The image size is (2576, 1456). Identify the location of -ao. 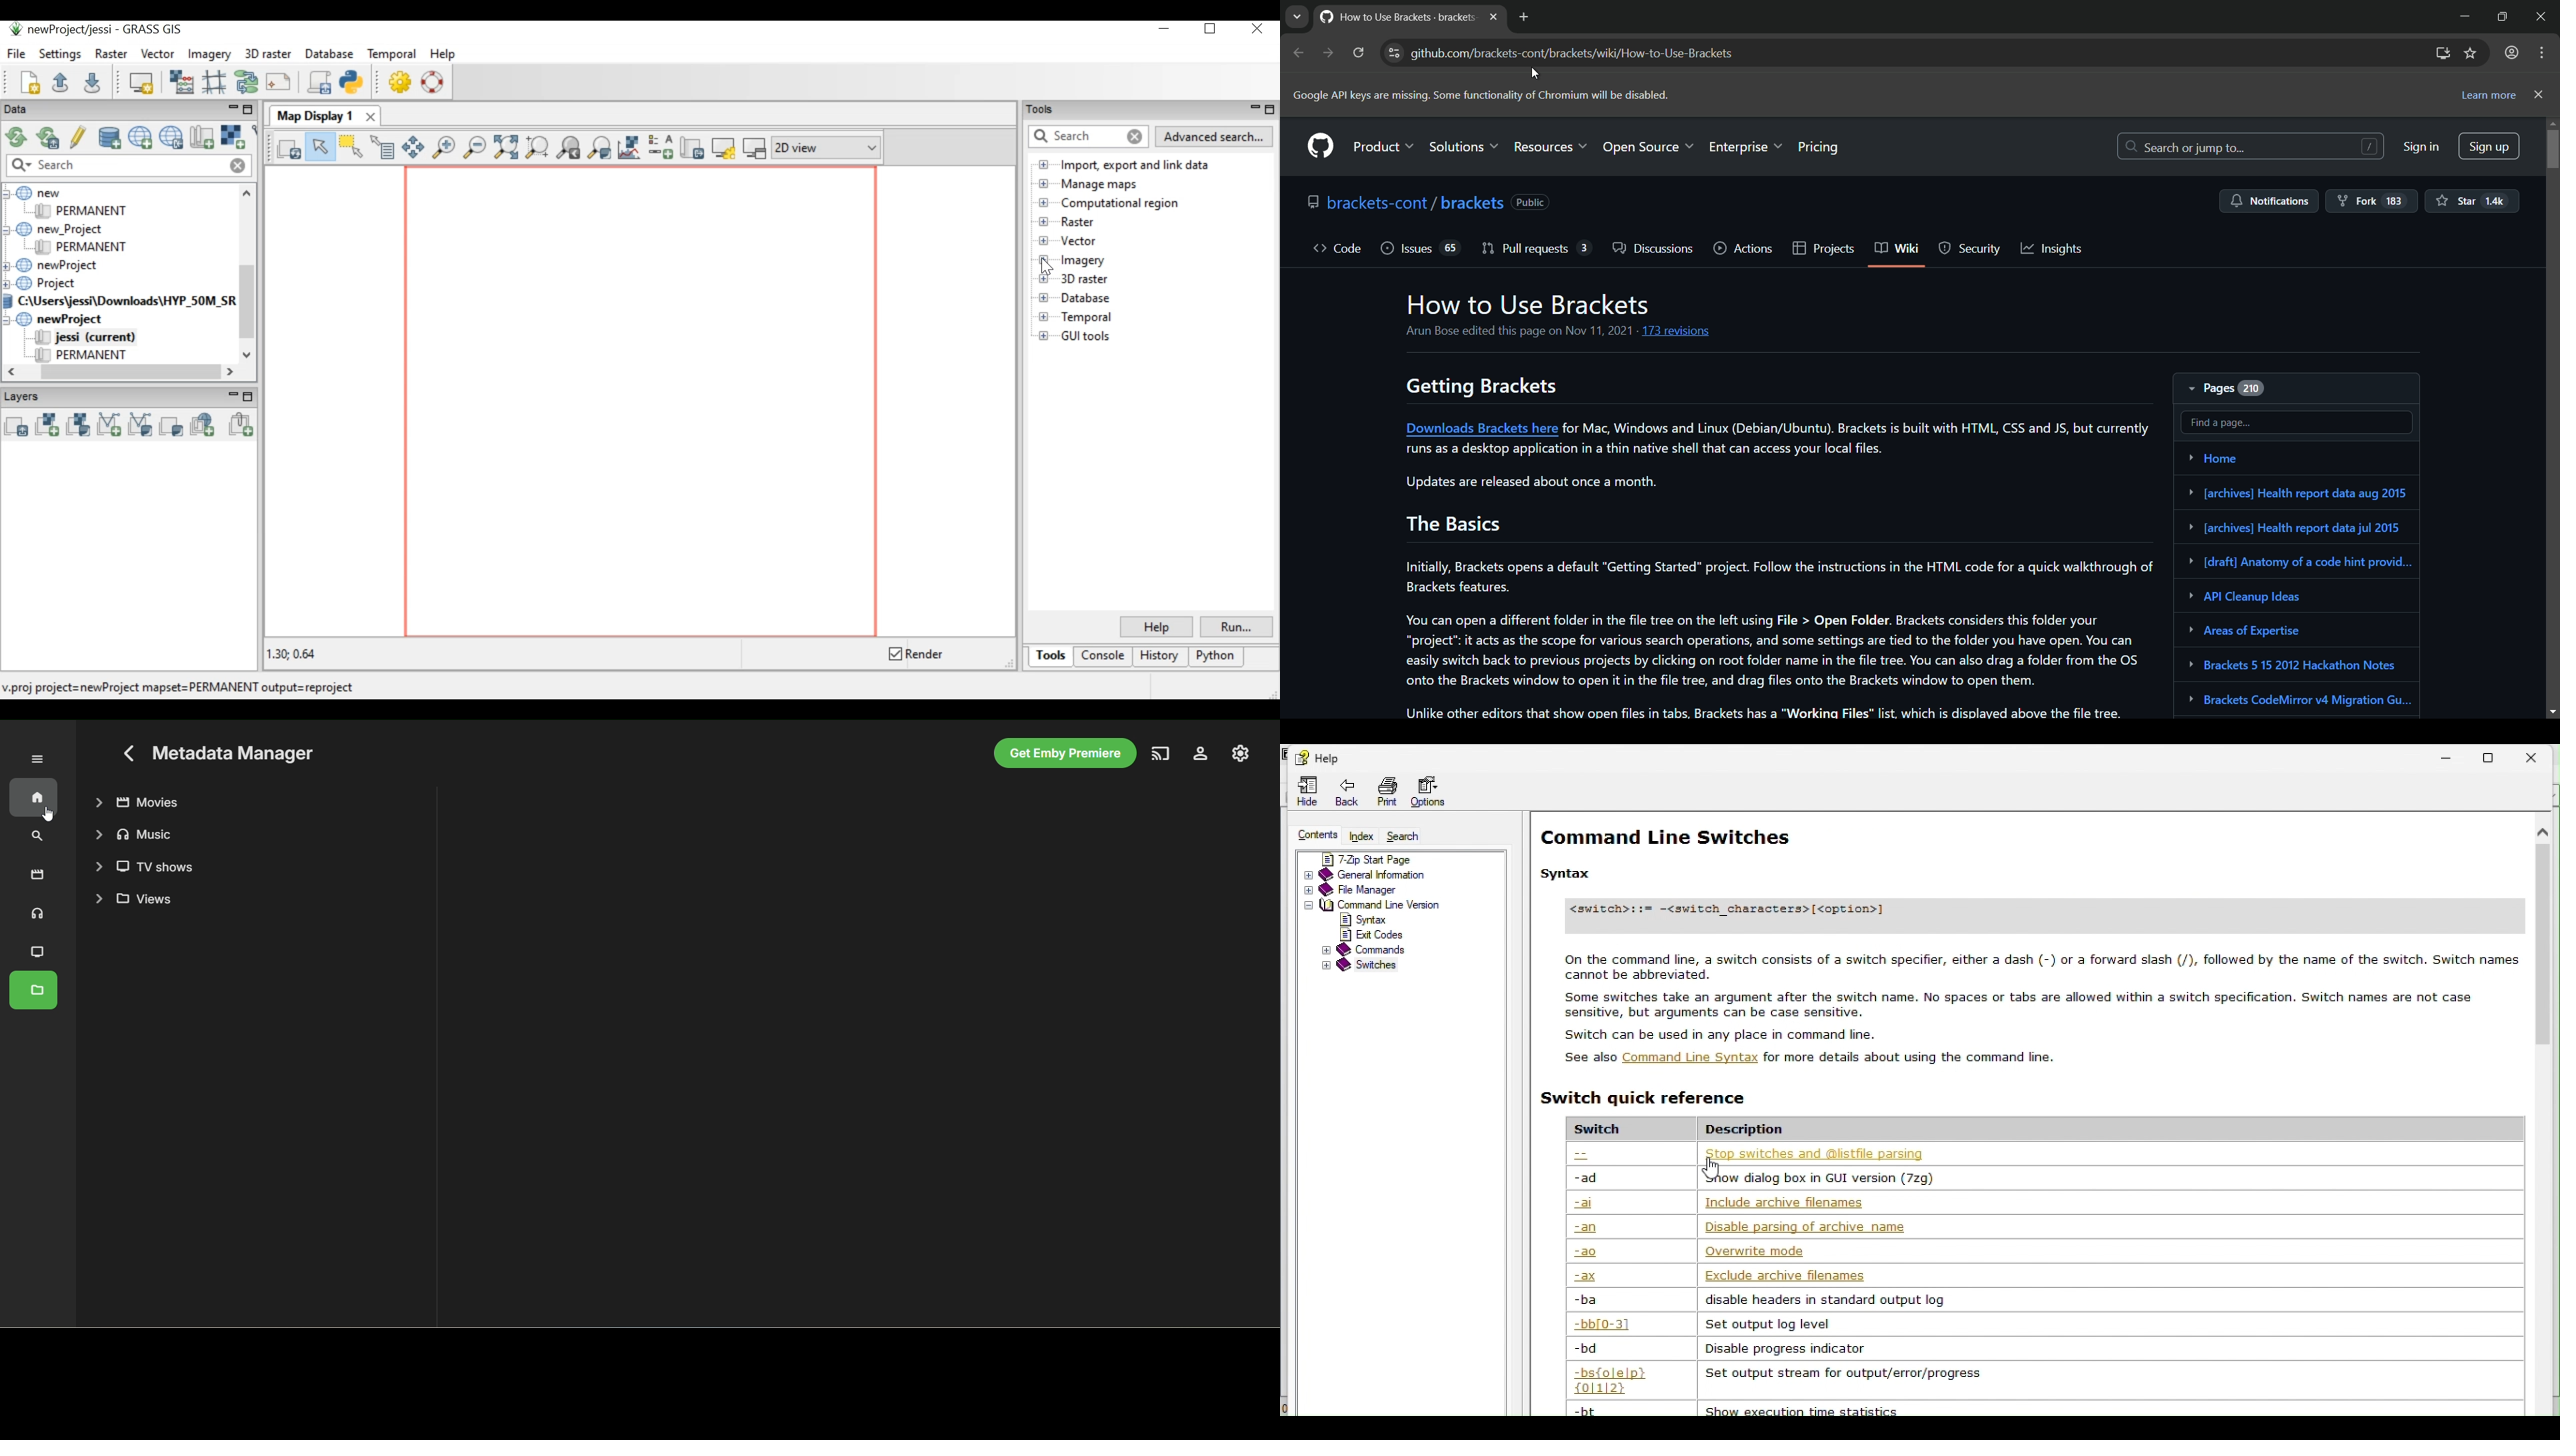
(1587, 1251).